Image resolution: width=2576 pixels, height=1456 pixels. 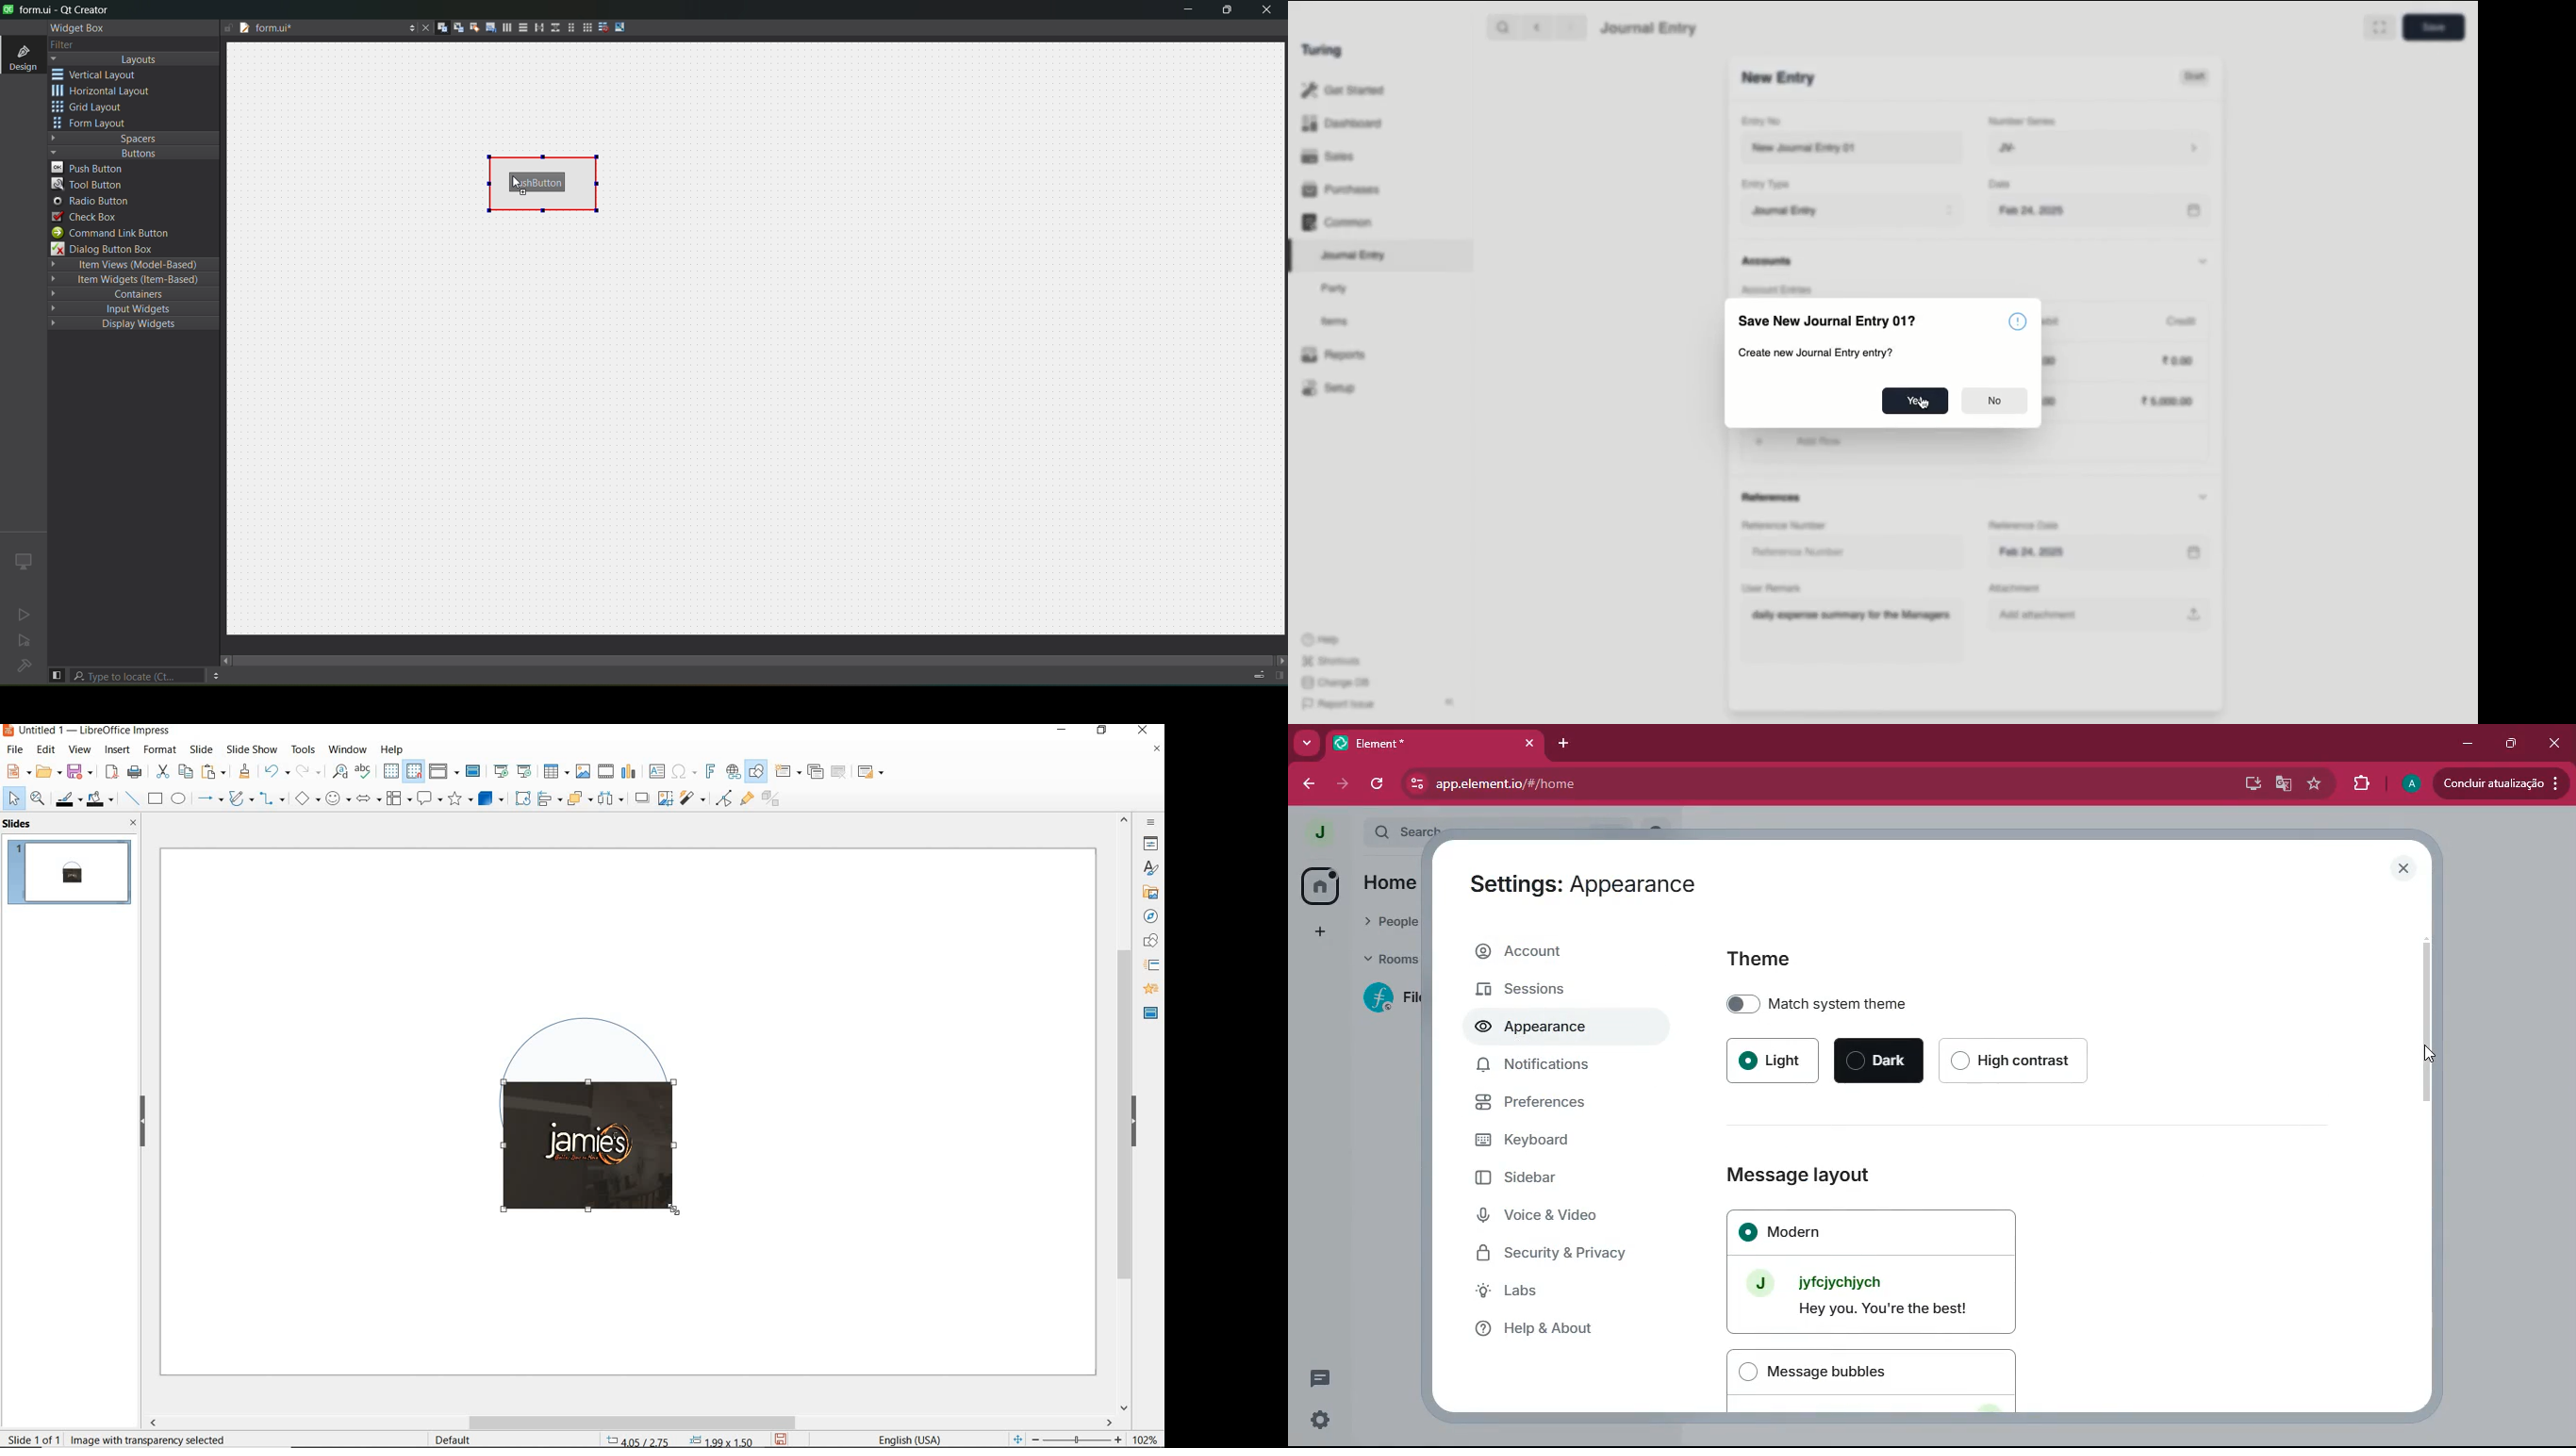 What do you see at coordinates (816, 772) in the screenshot?
I see `duplicate slide` at bounding box center [816, 772].